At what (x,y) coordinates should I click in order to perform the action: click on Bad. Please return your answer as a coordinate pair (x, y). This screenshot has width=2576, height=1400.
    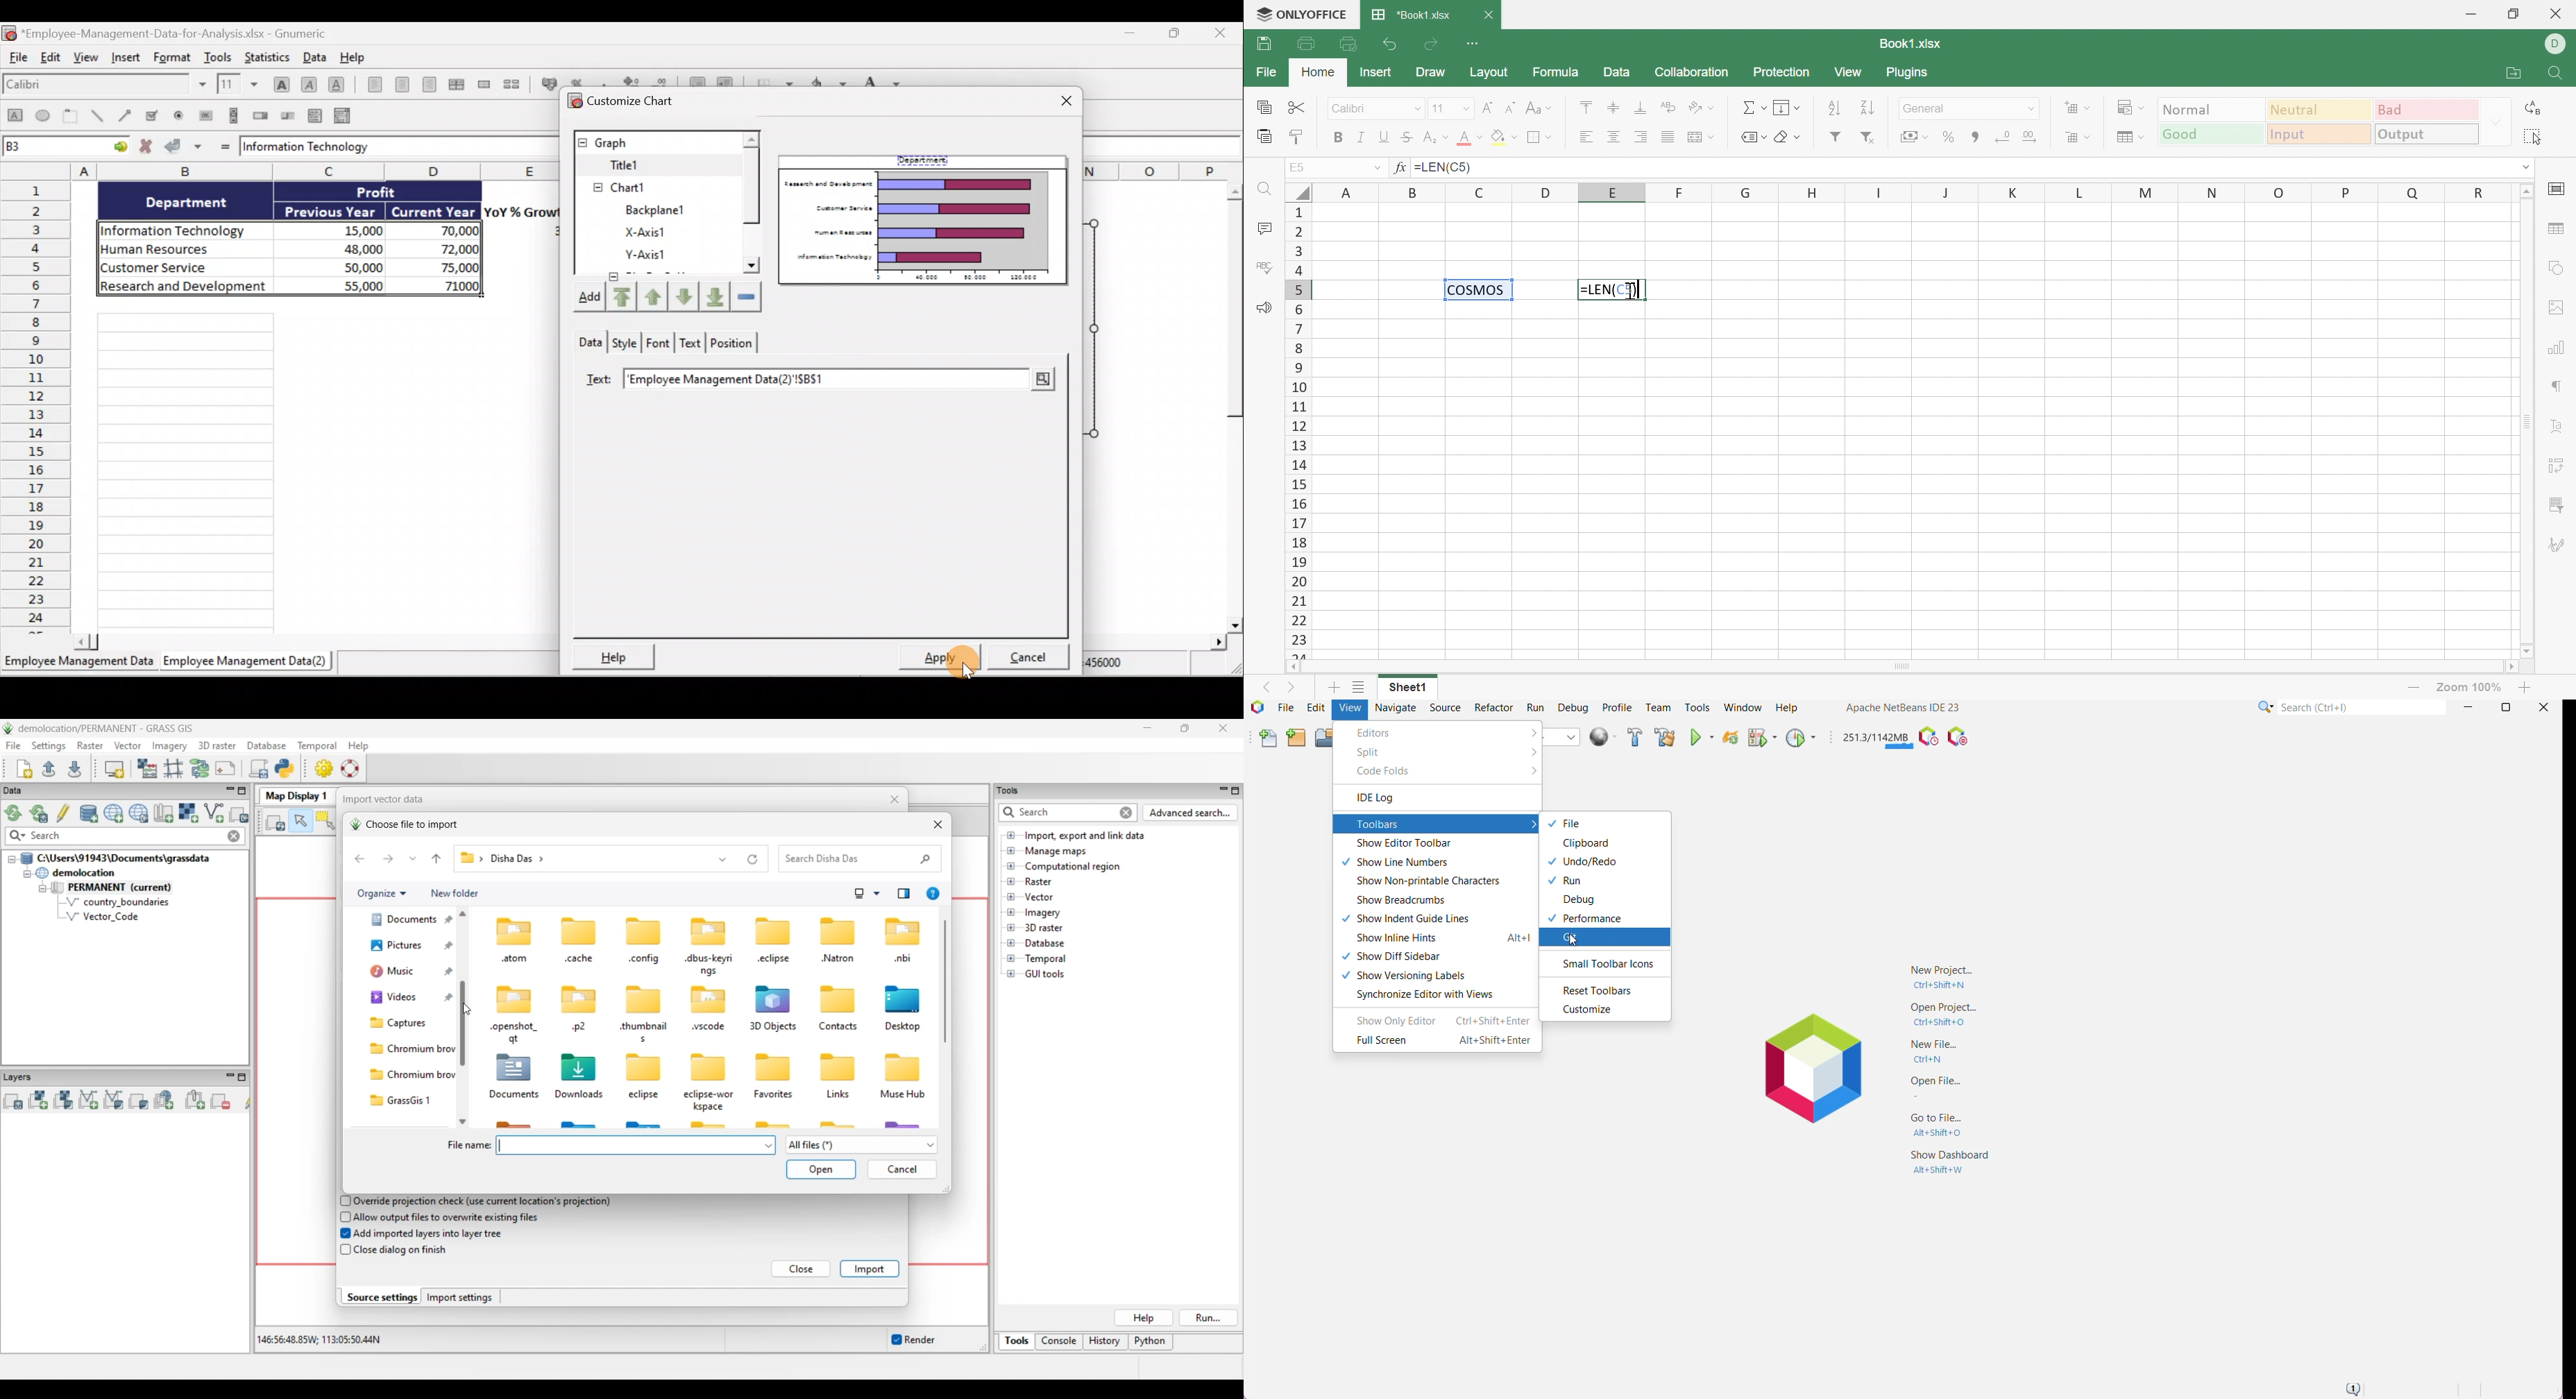
    Looking at the image, I should click on (2426, 110).